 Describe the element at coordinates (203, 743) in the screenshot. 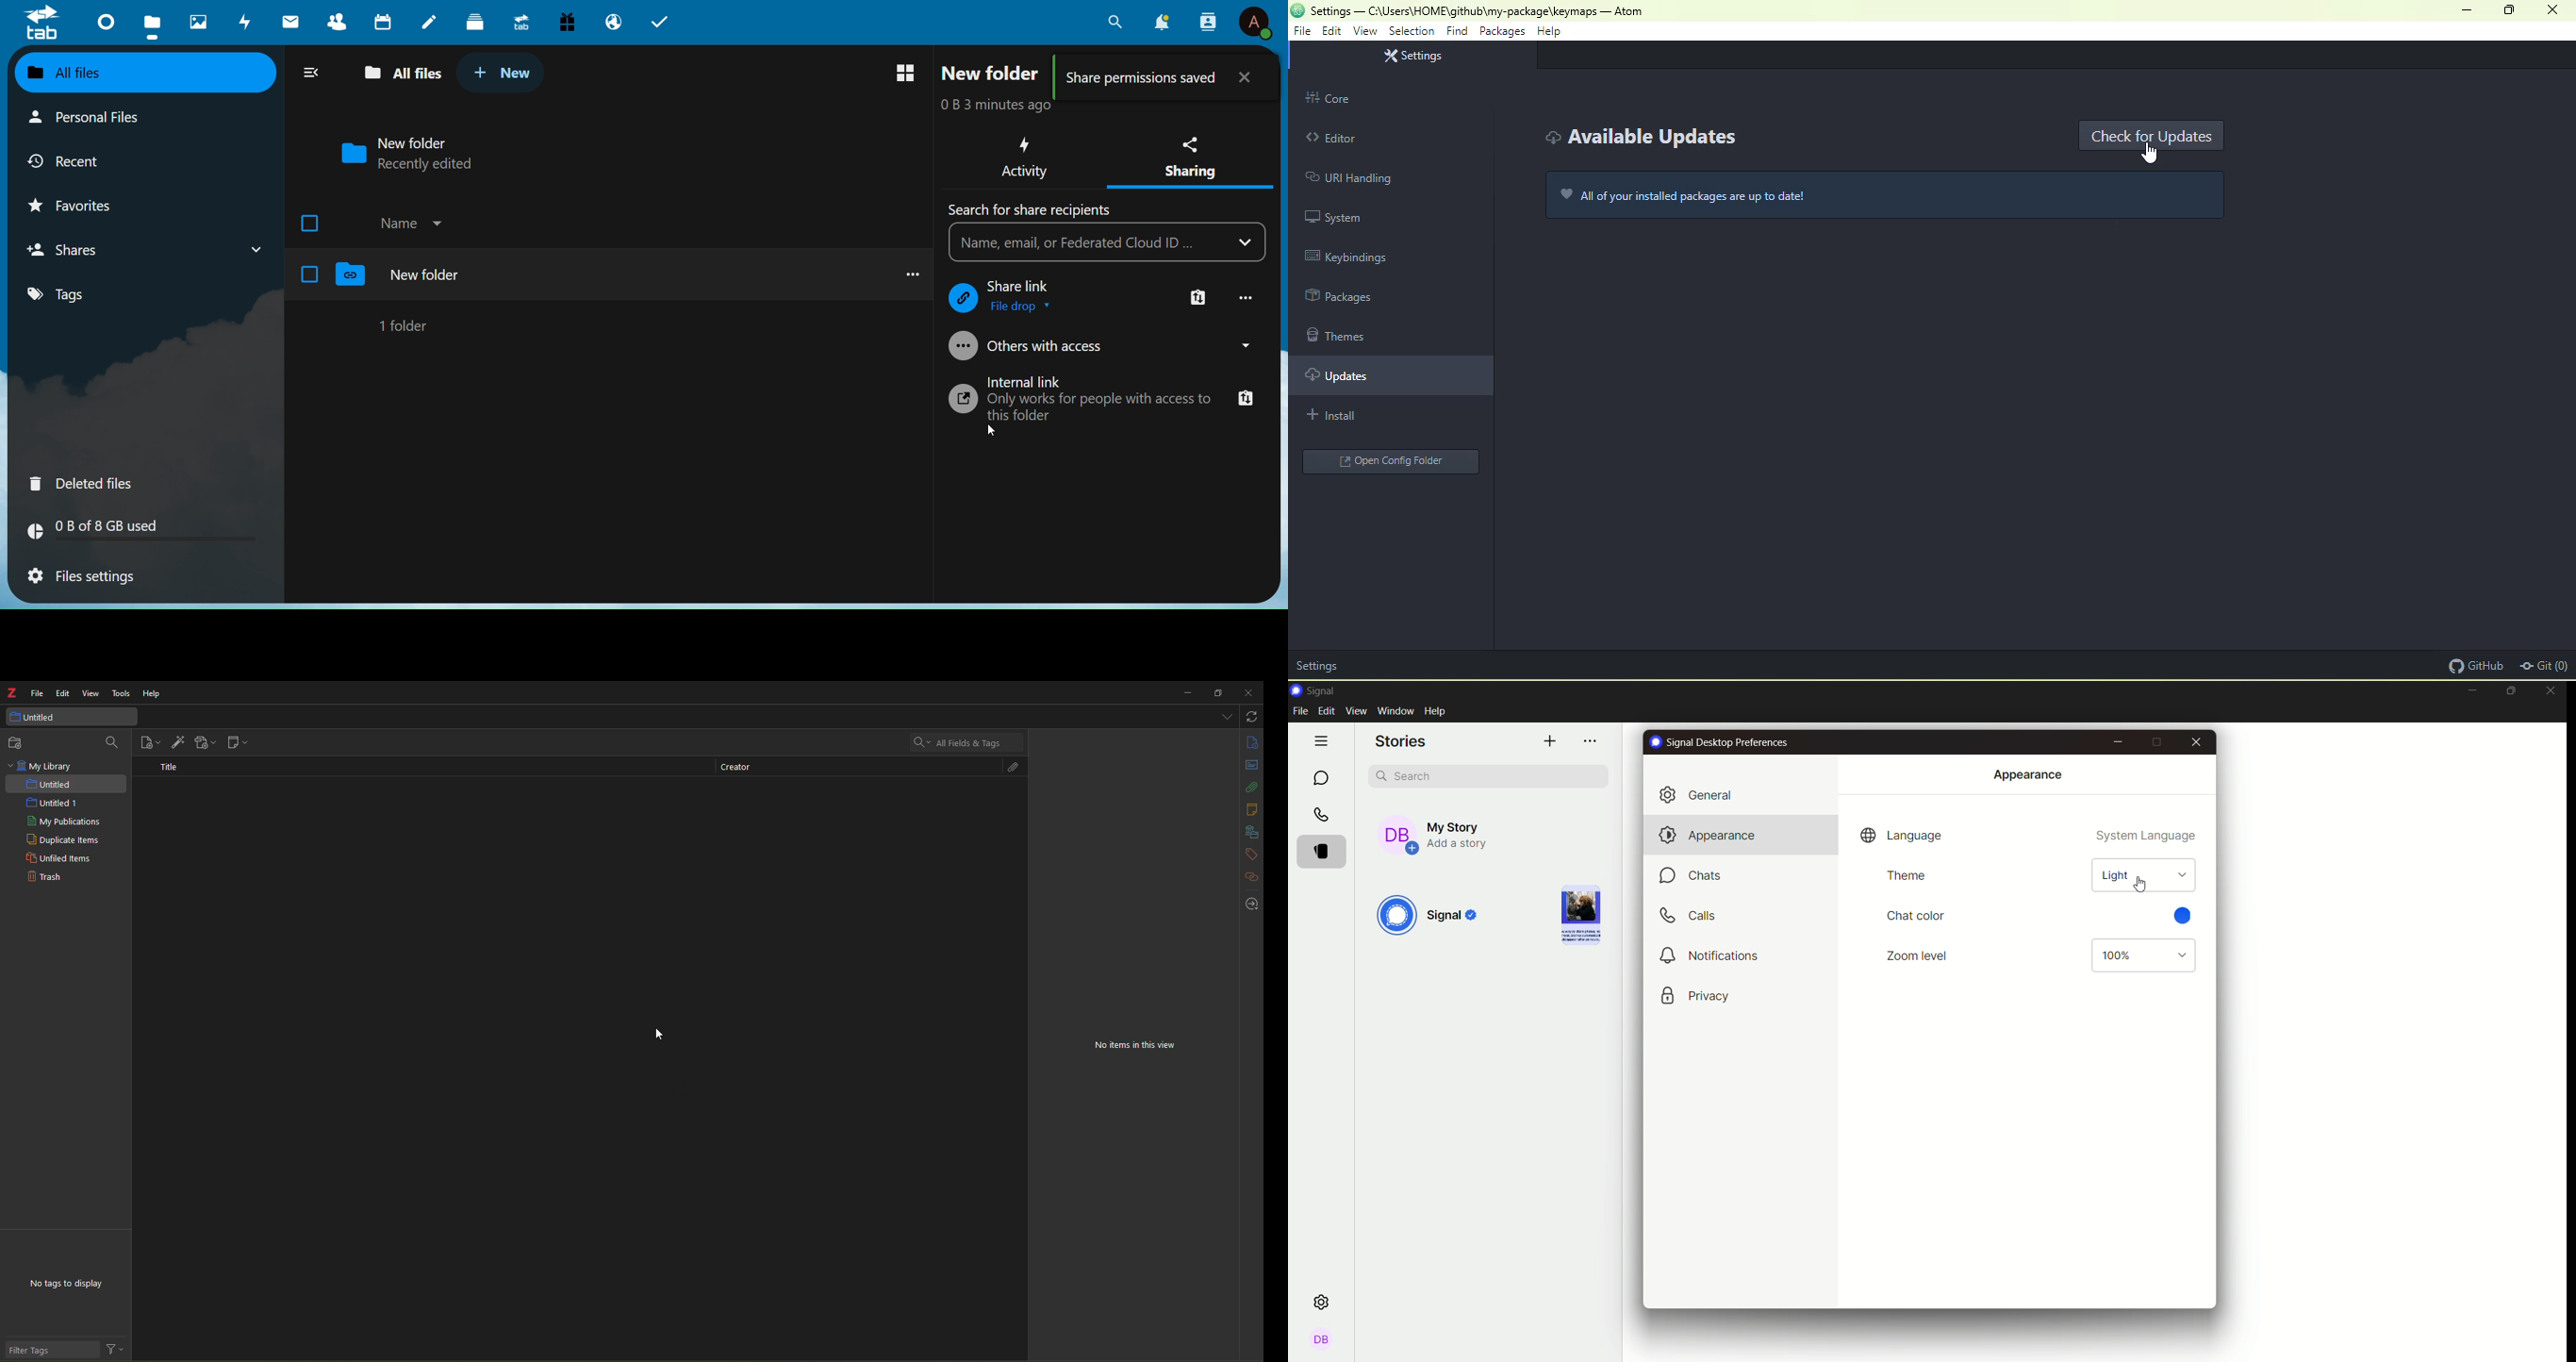

I see `add attachment` at that location.